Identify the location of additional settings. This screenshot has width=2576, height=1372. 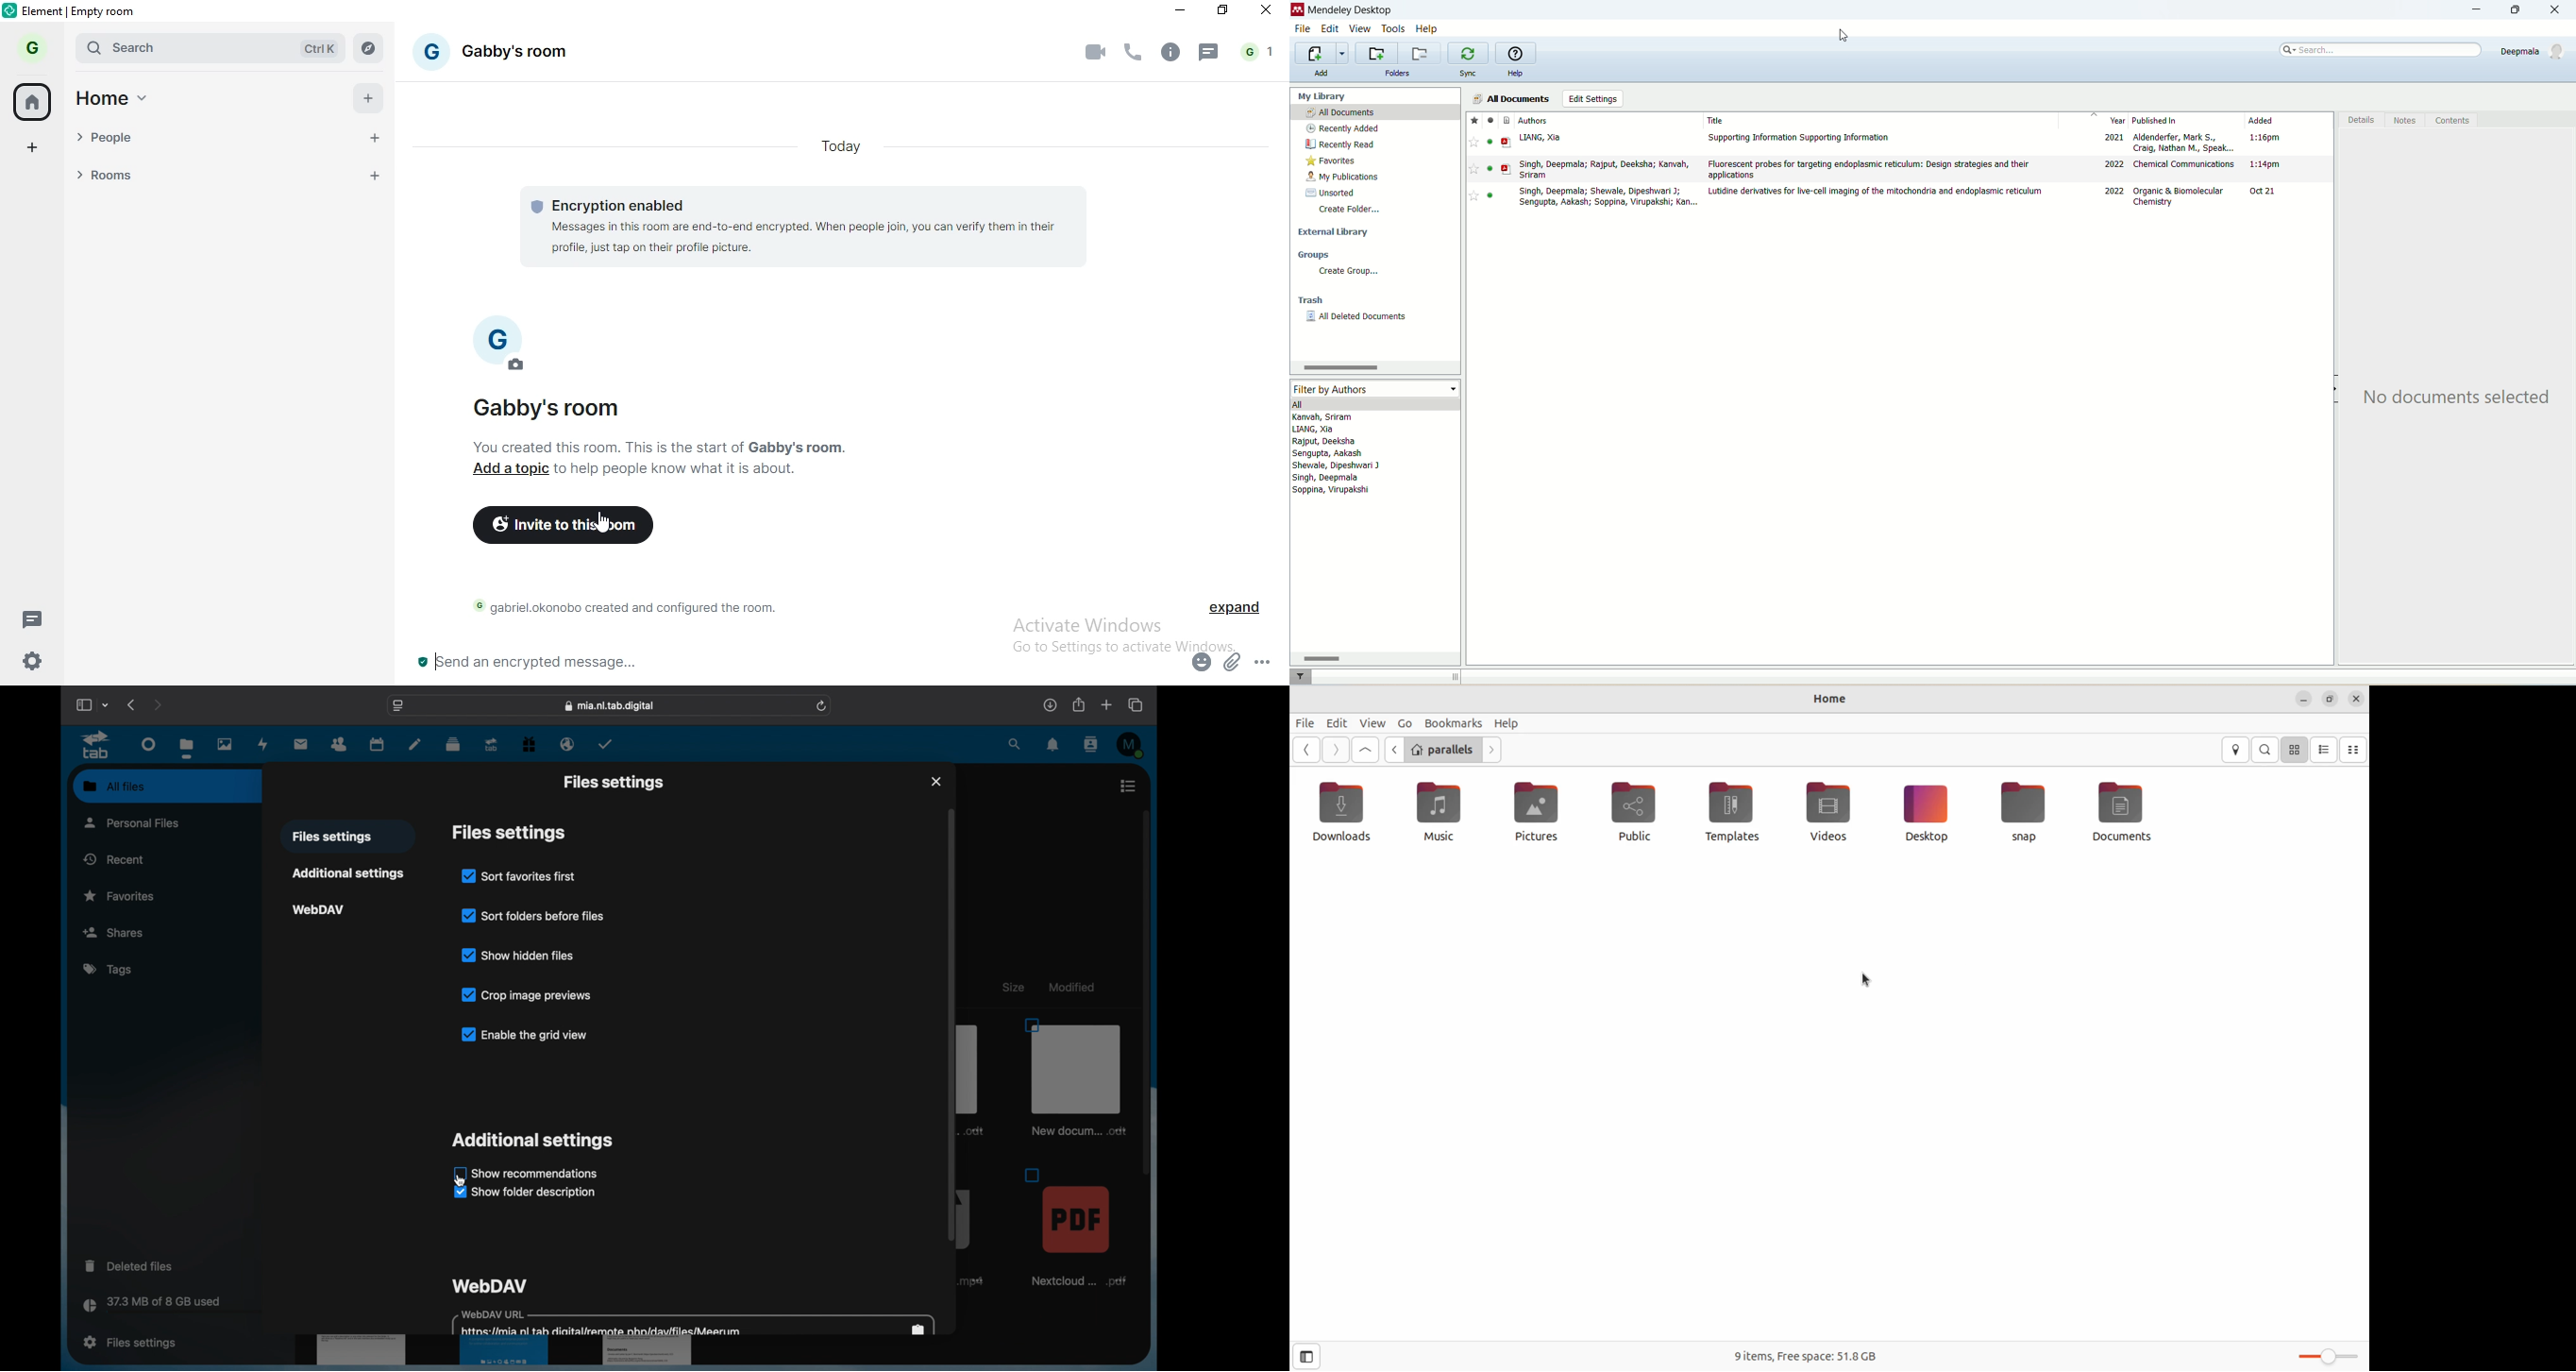
(533, 1142).